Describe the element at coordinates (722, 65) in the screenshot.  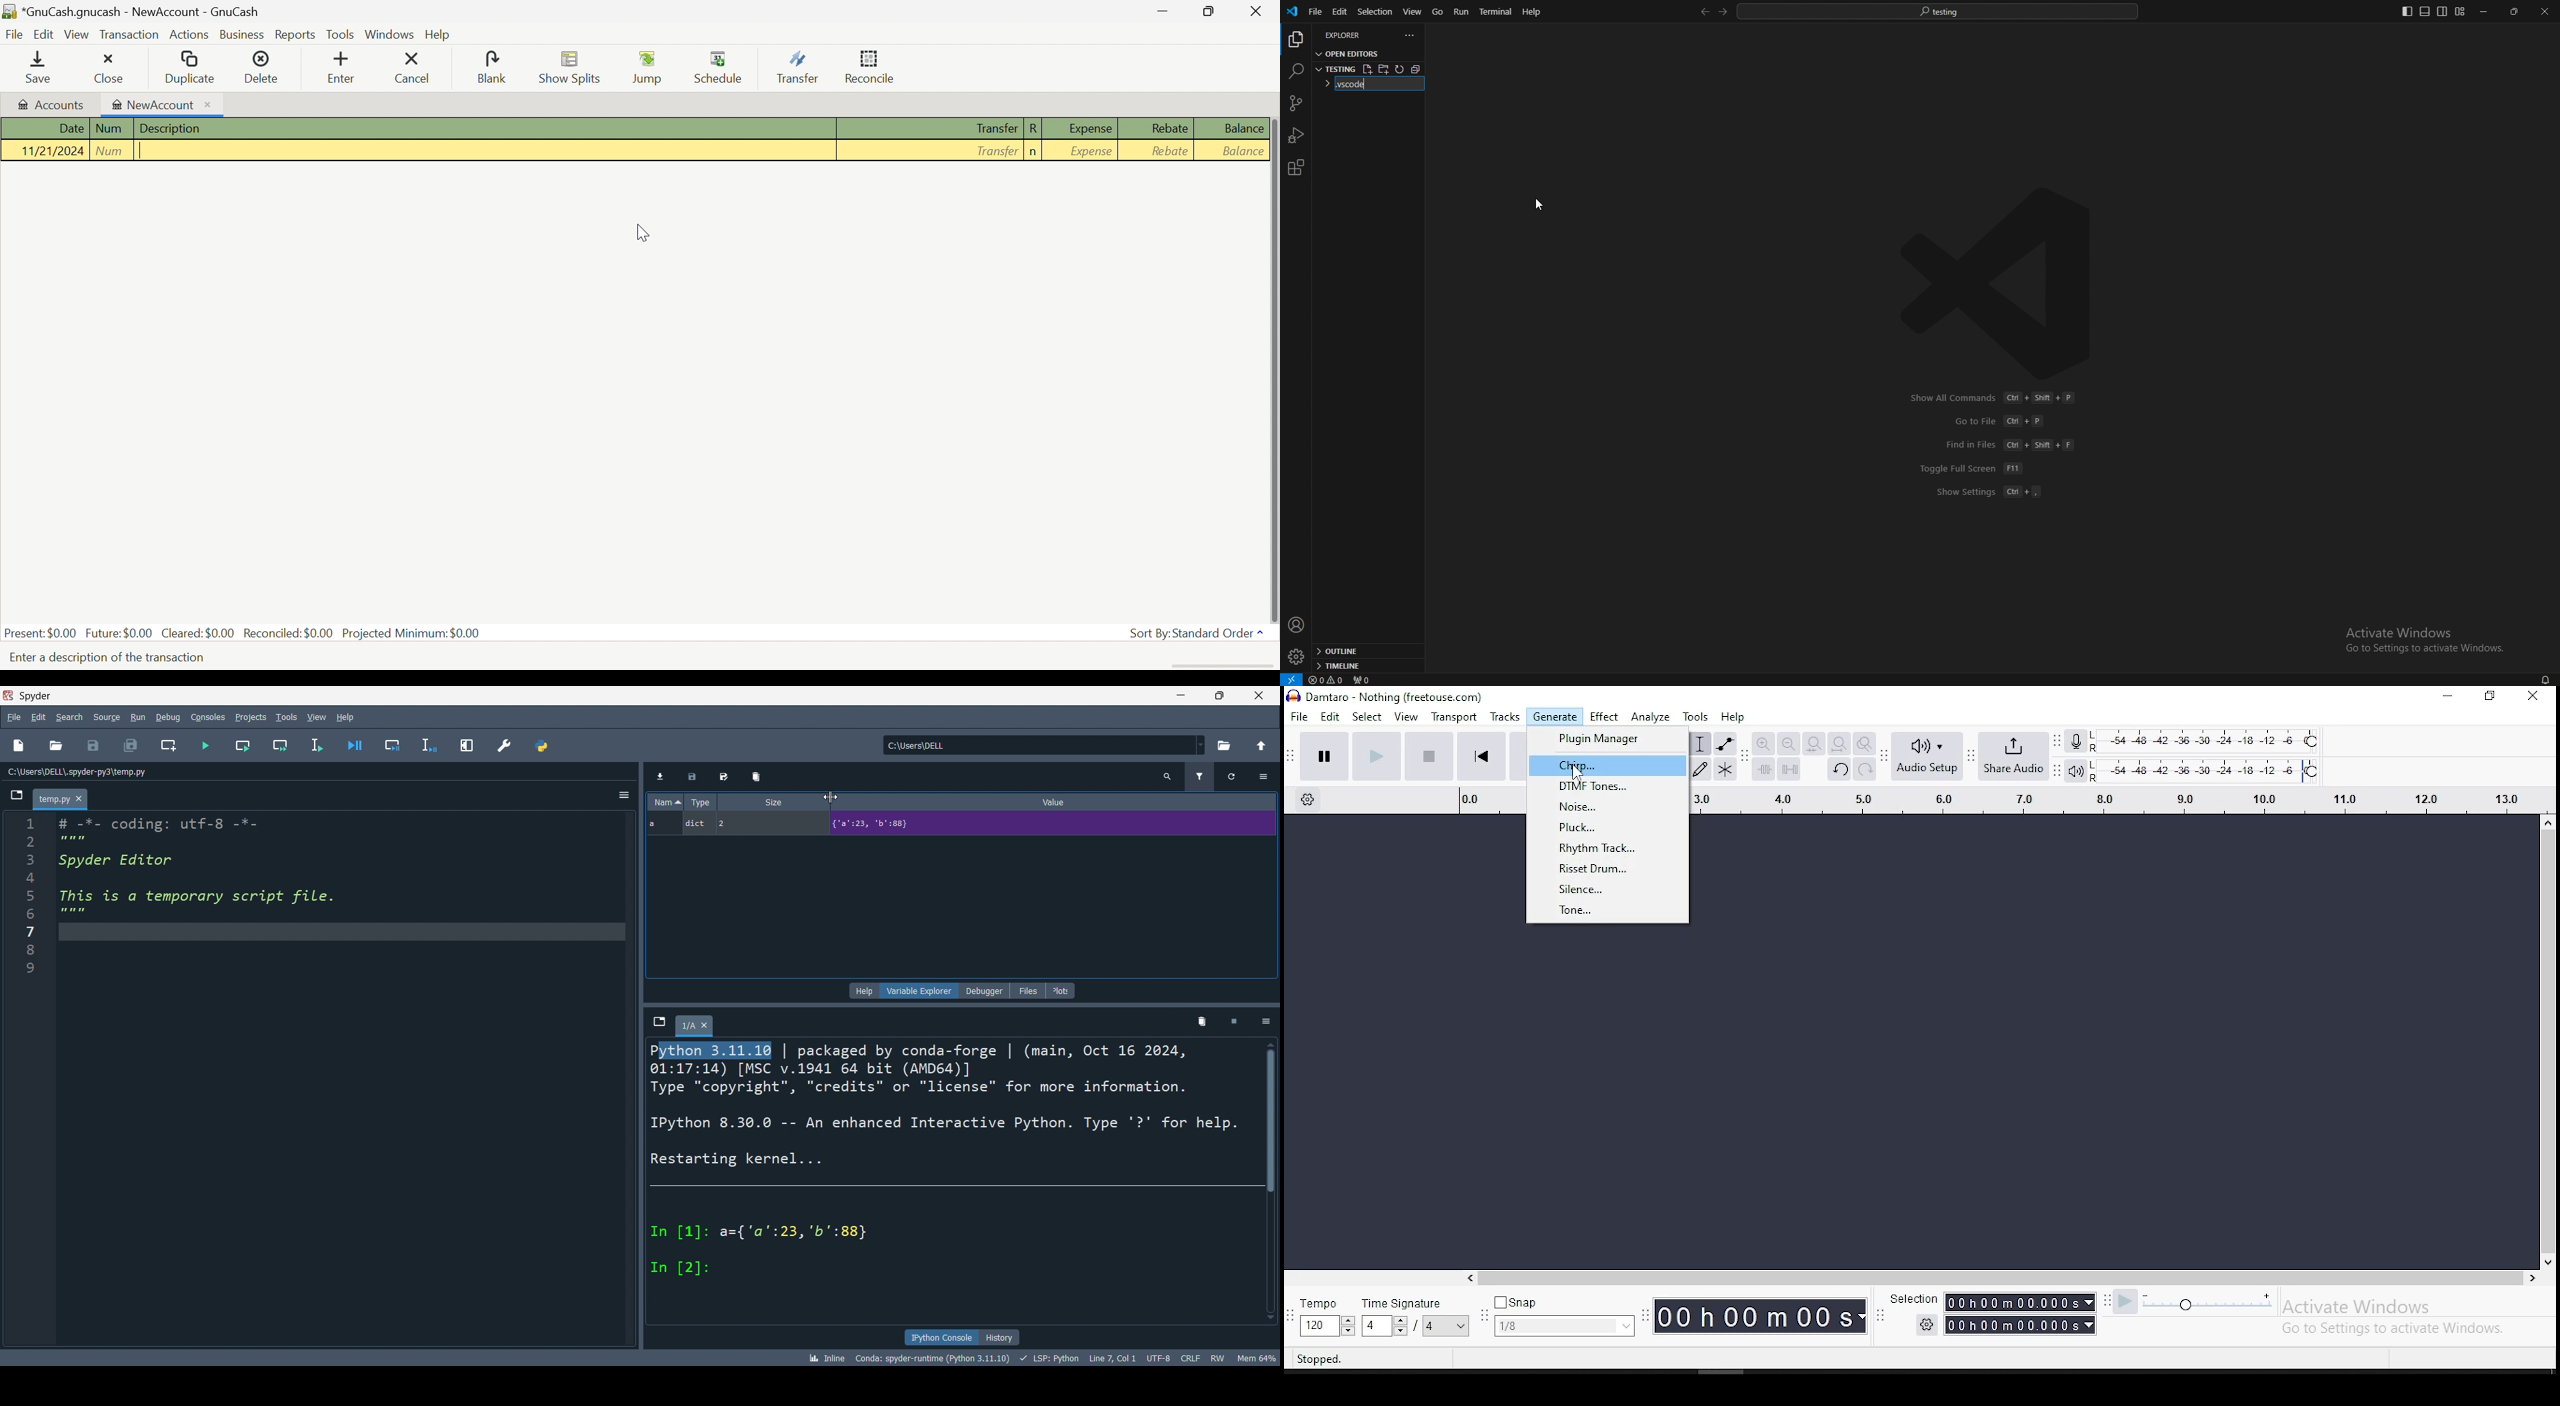
I see `Schedule` at that location.